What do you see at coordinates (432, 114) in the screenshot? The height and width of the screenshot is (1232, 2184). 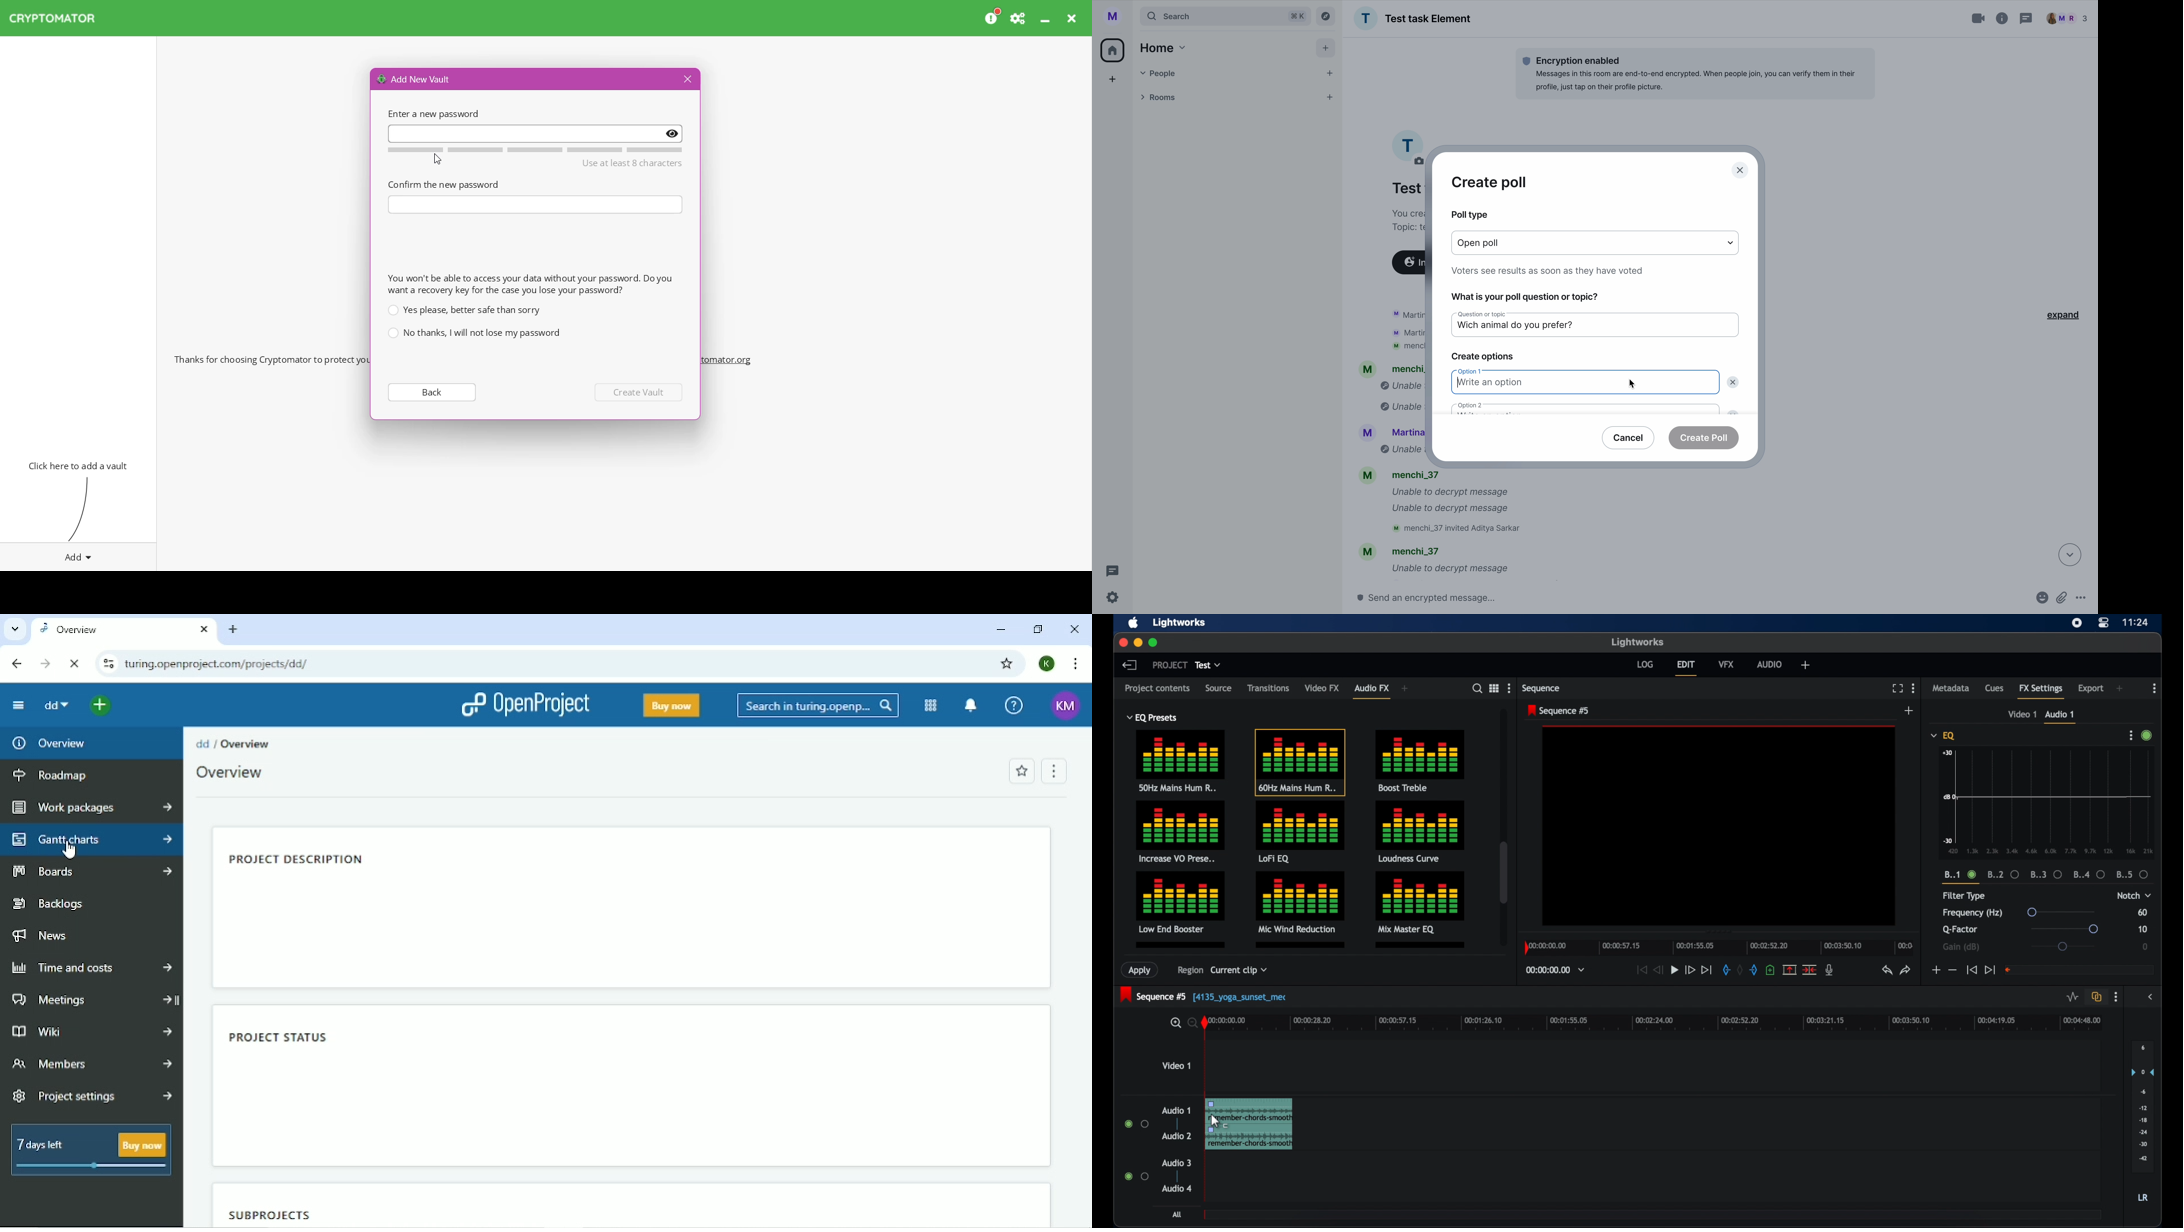 I see `Enter a new password` at bounding box center [432, 114].